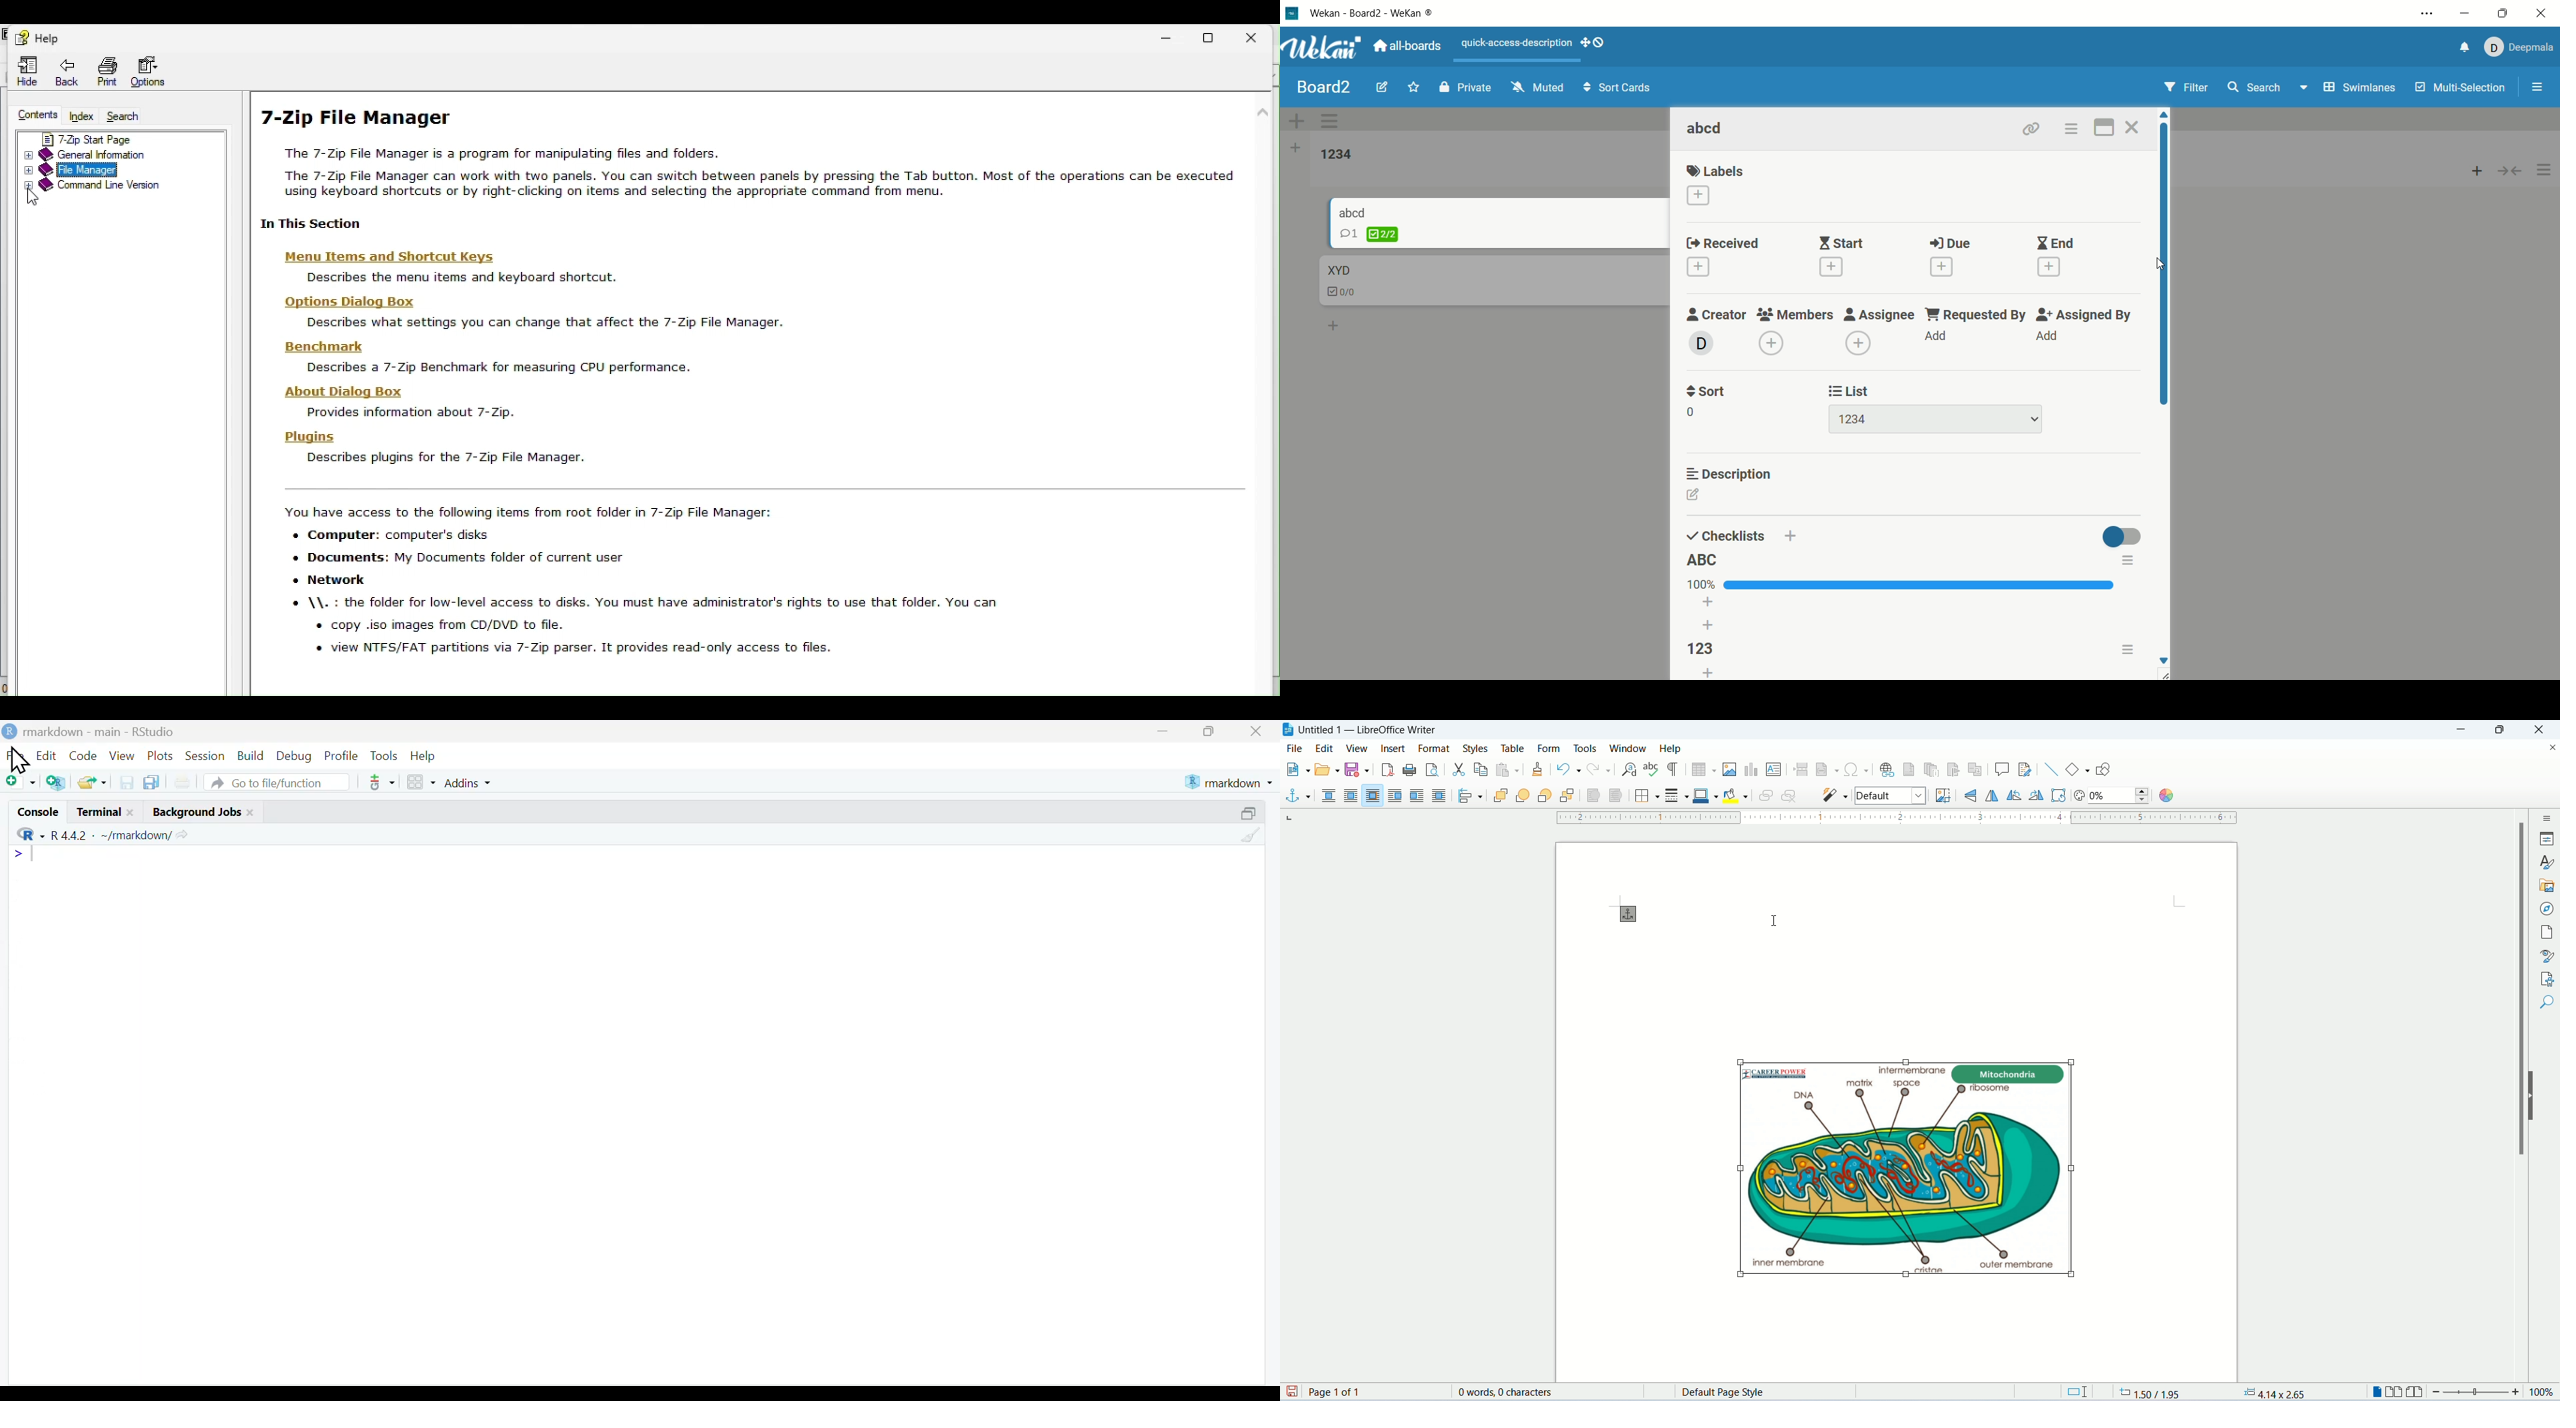 This screenshot has width=2576, height=1428. What do you see at coordinates (2135, 127) in the screenshot?
I see `close` at bounding box center [2135, 127].